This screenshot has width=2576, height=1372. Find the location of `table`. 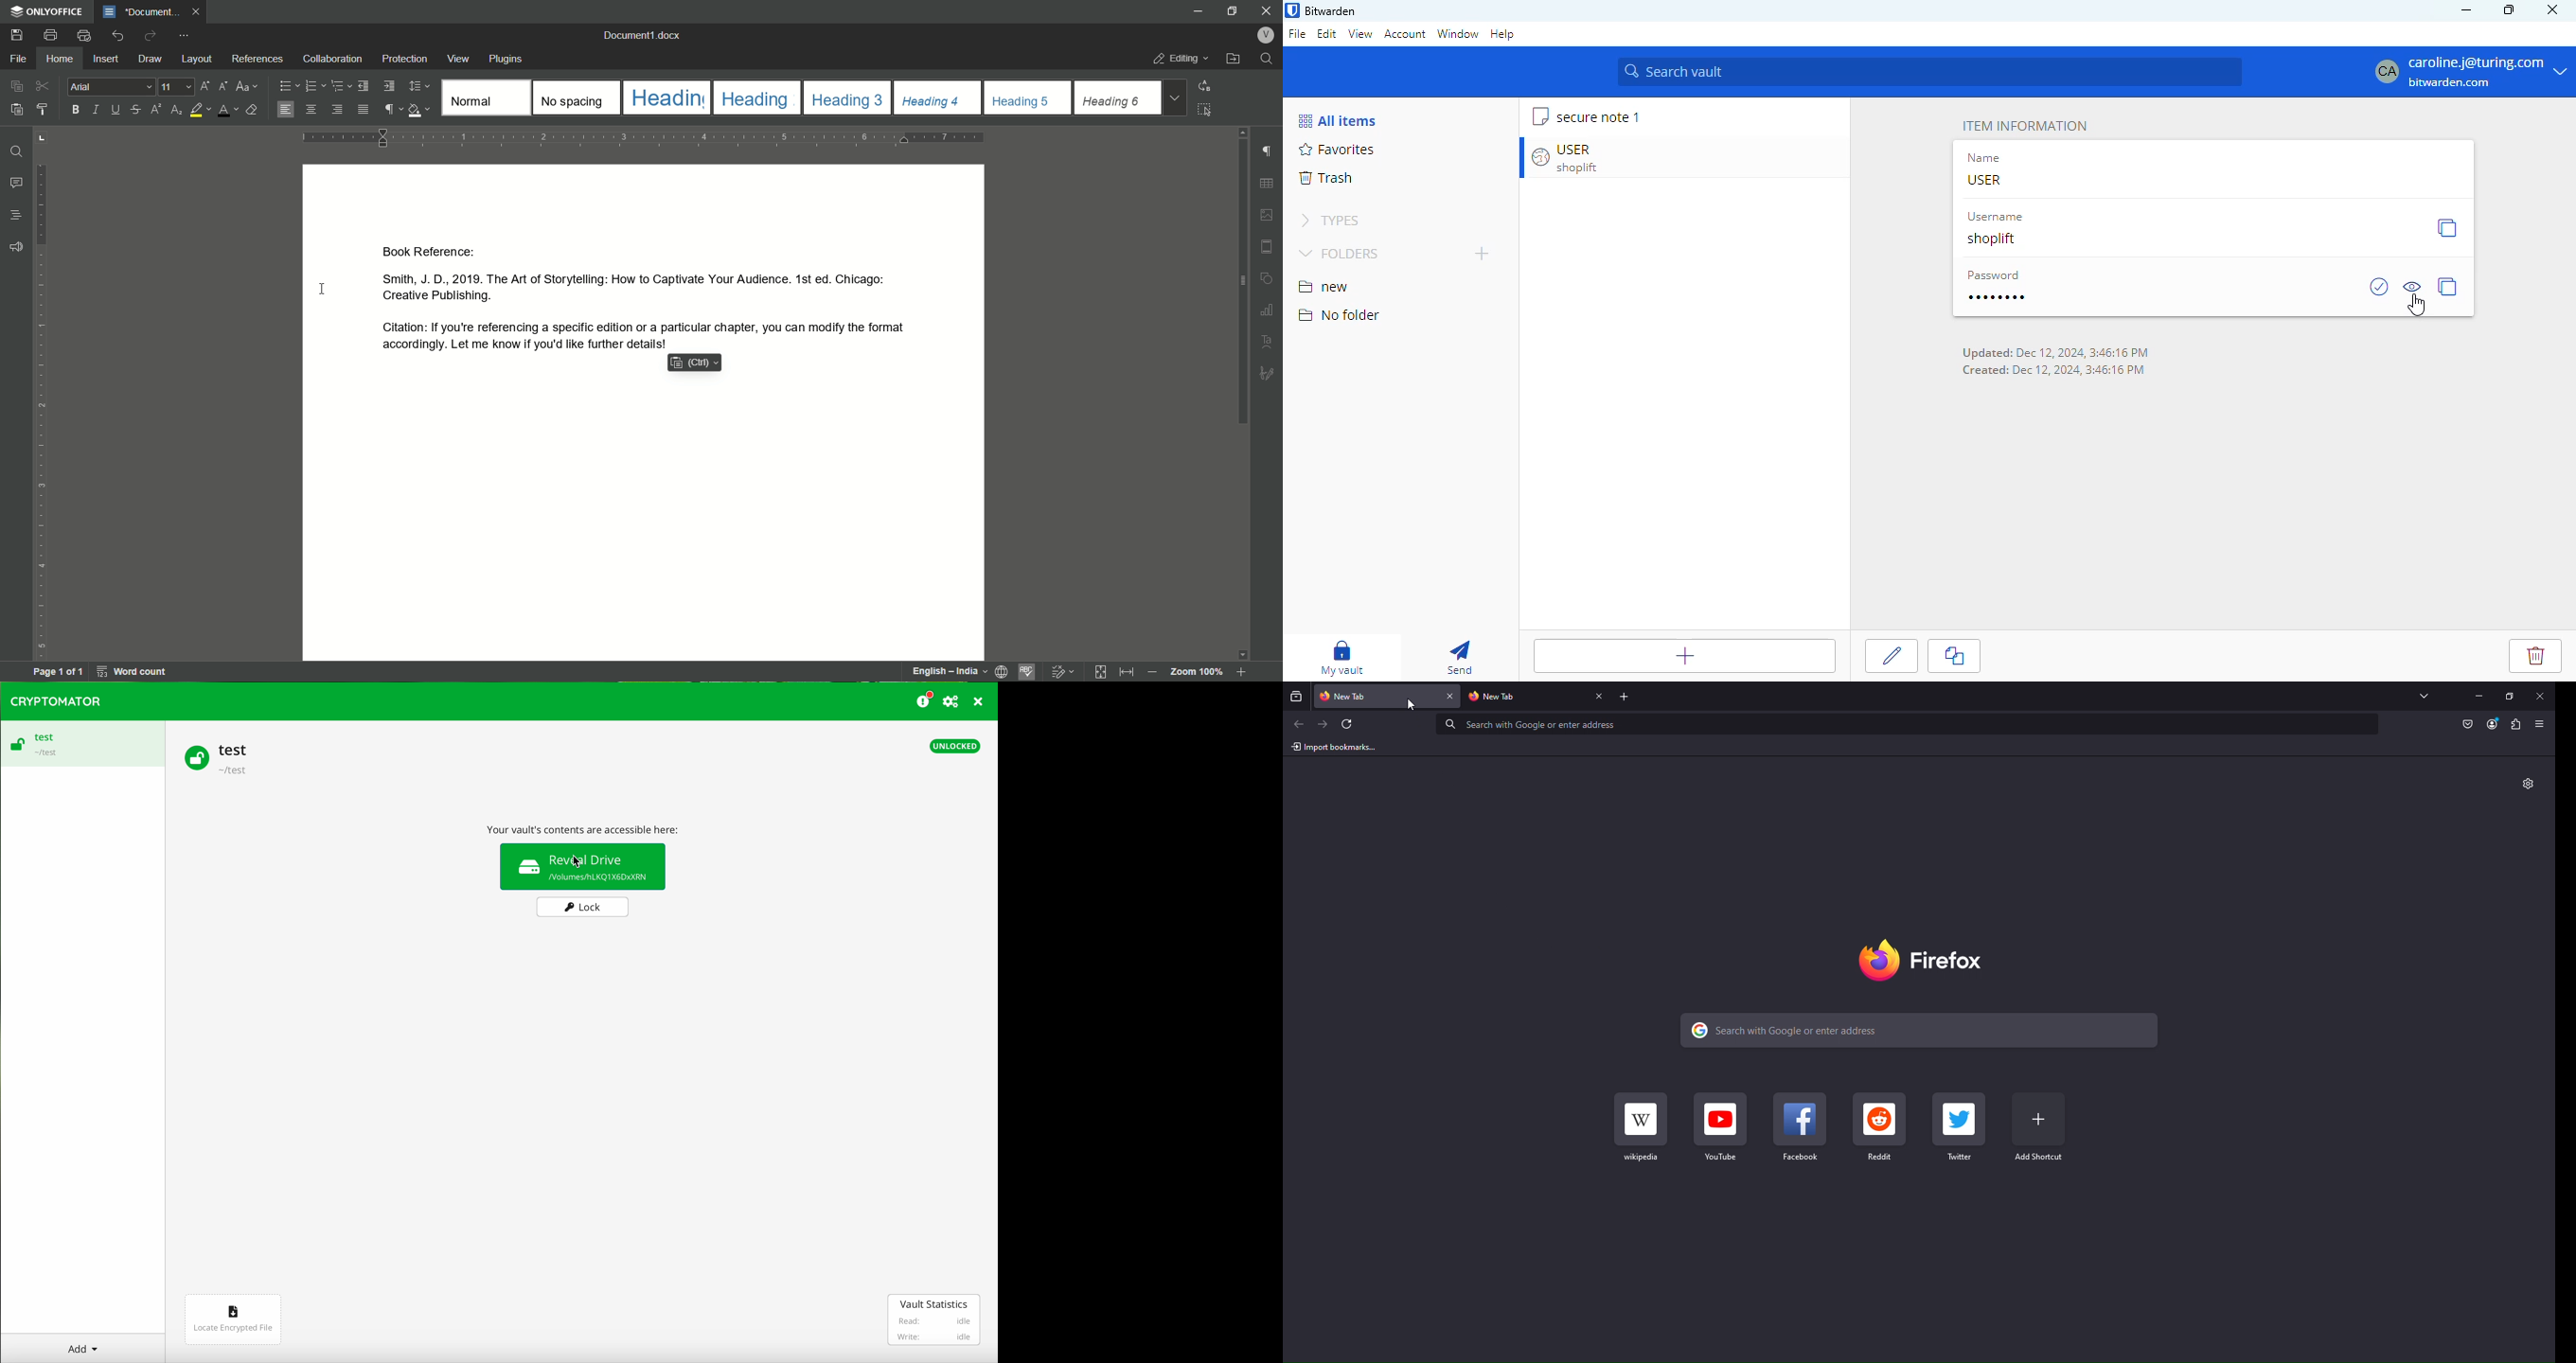

table is located at coordinates (1268, 182).